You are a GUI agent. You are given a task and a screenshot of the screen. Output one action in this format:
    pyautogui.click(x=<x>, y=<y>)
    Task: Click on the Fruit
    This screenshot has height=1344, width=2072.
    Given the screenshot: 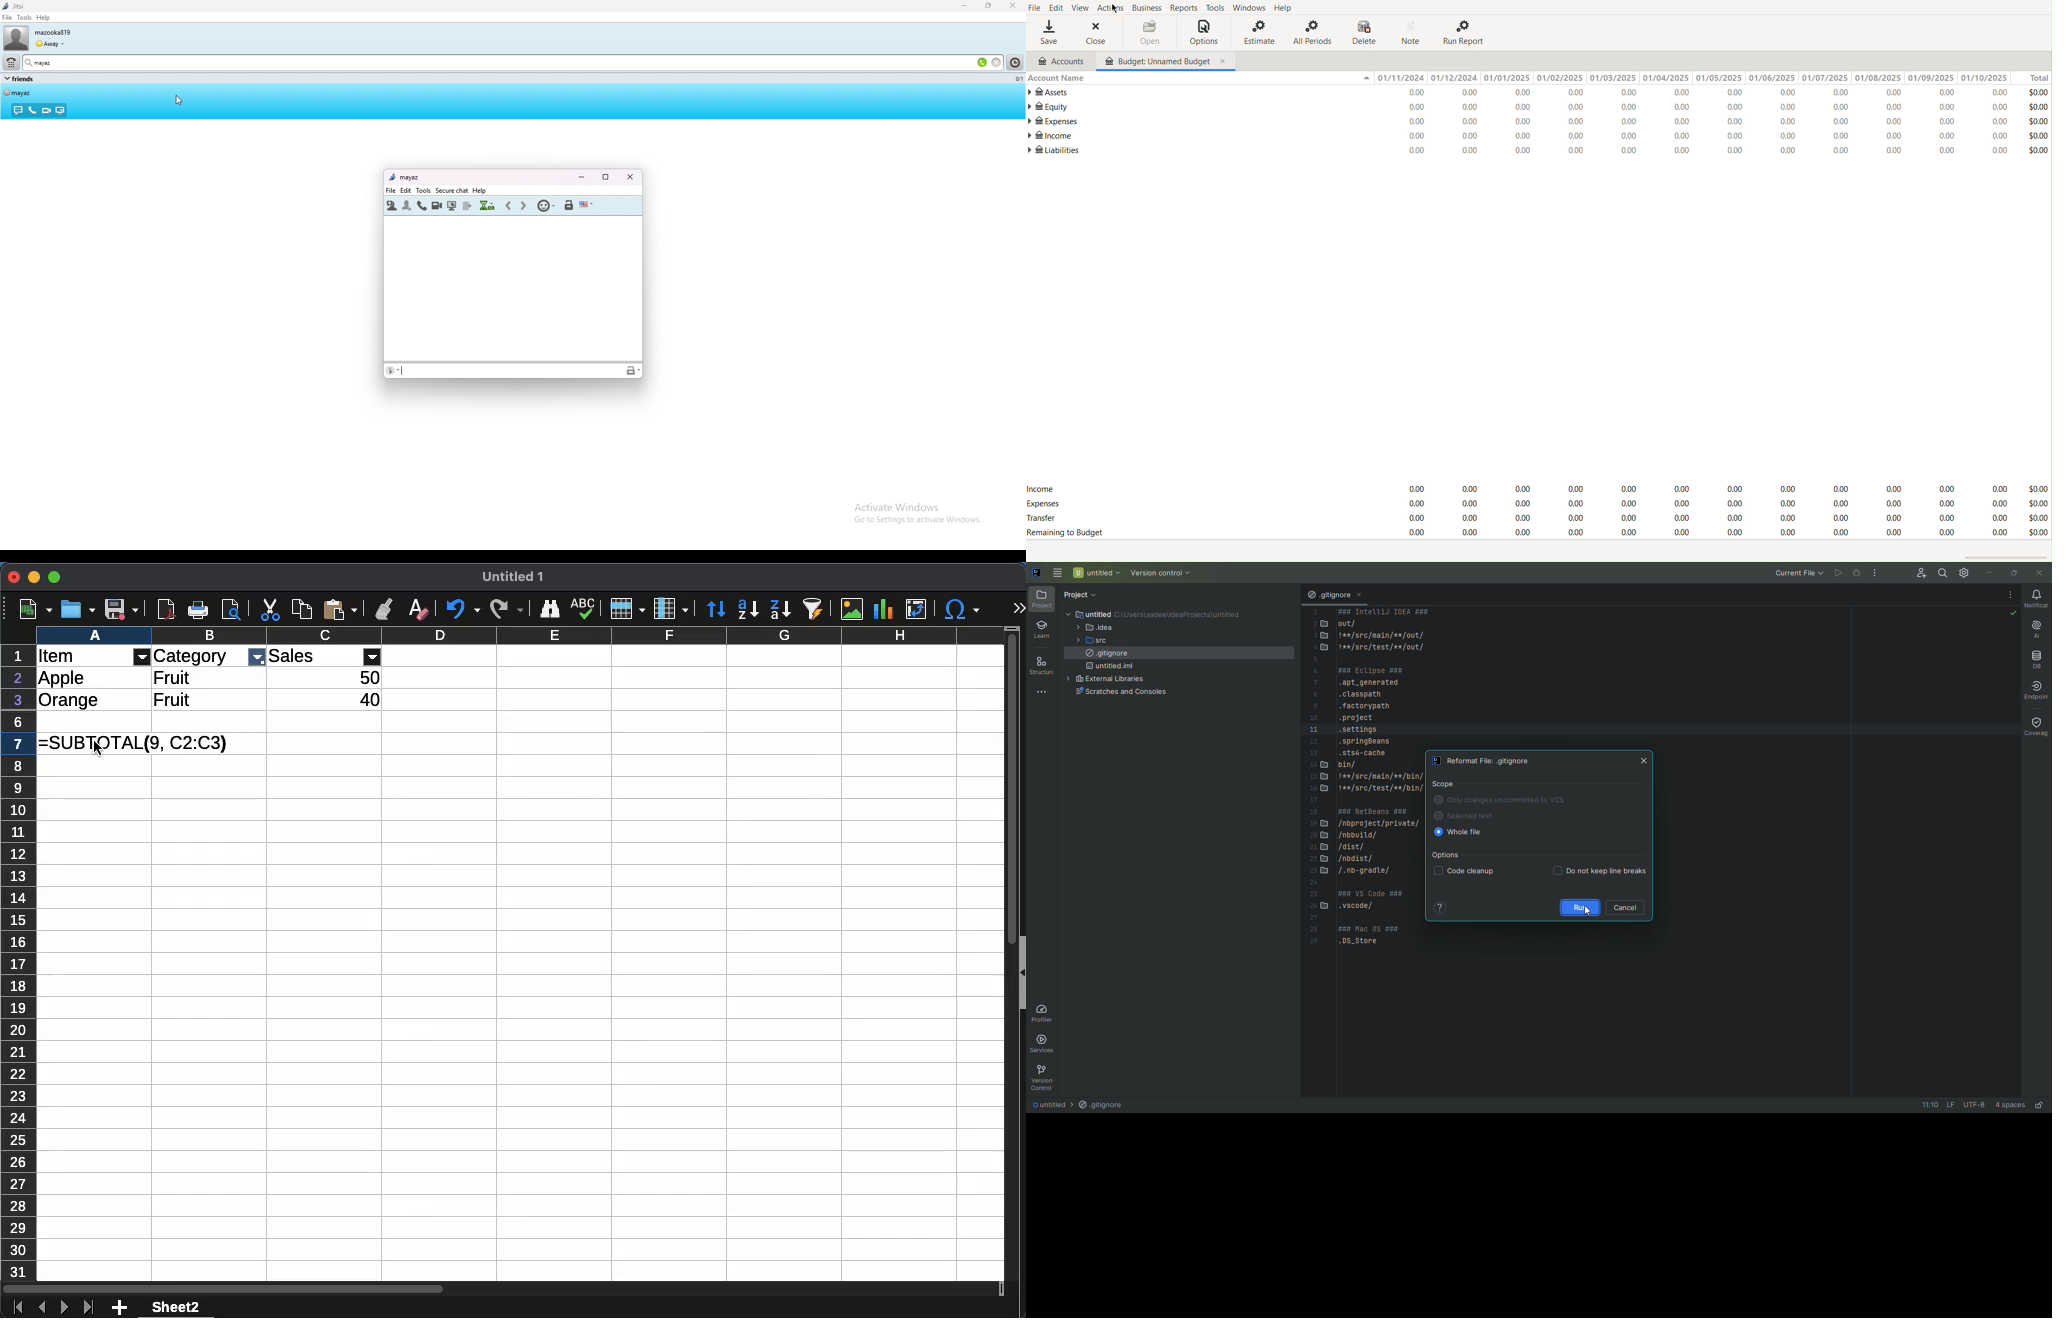 What is the action you would take?
    pyautogui.click(x=174, y=677)
    